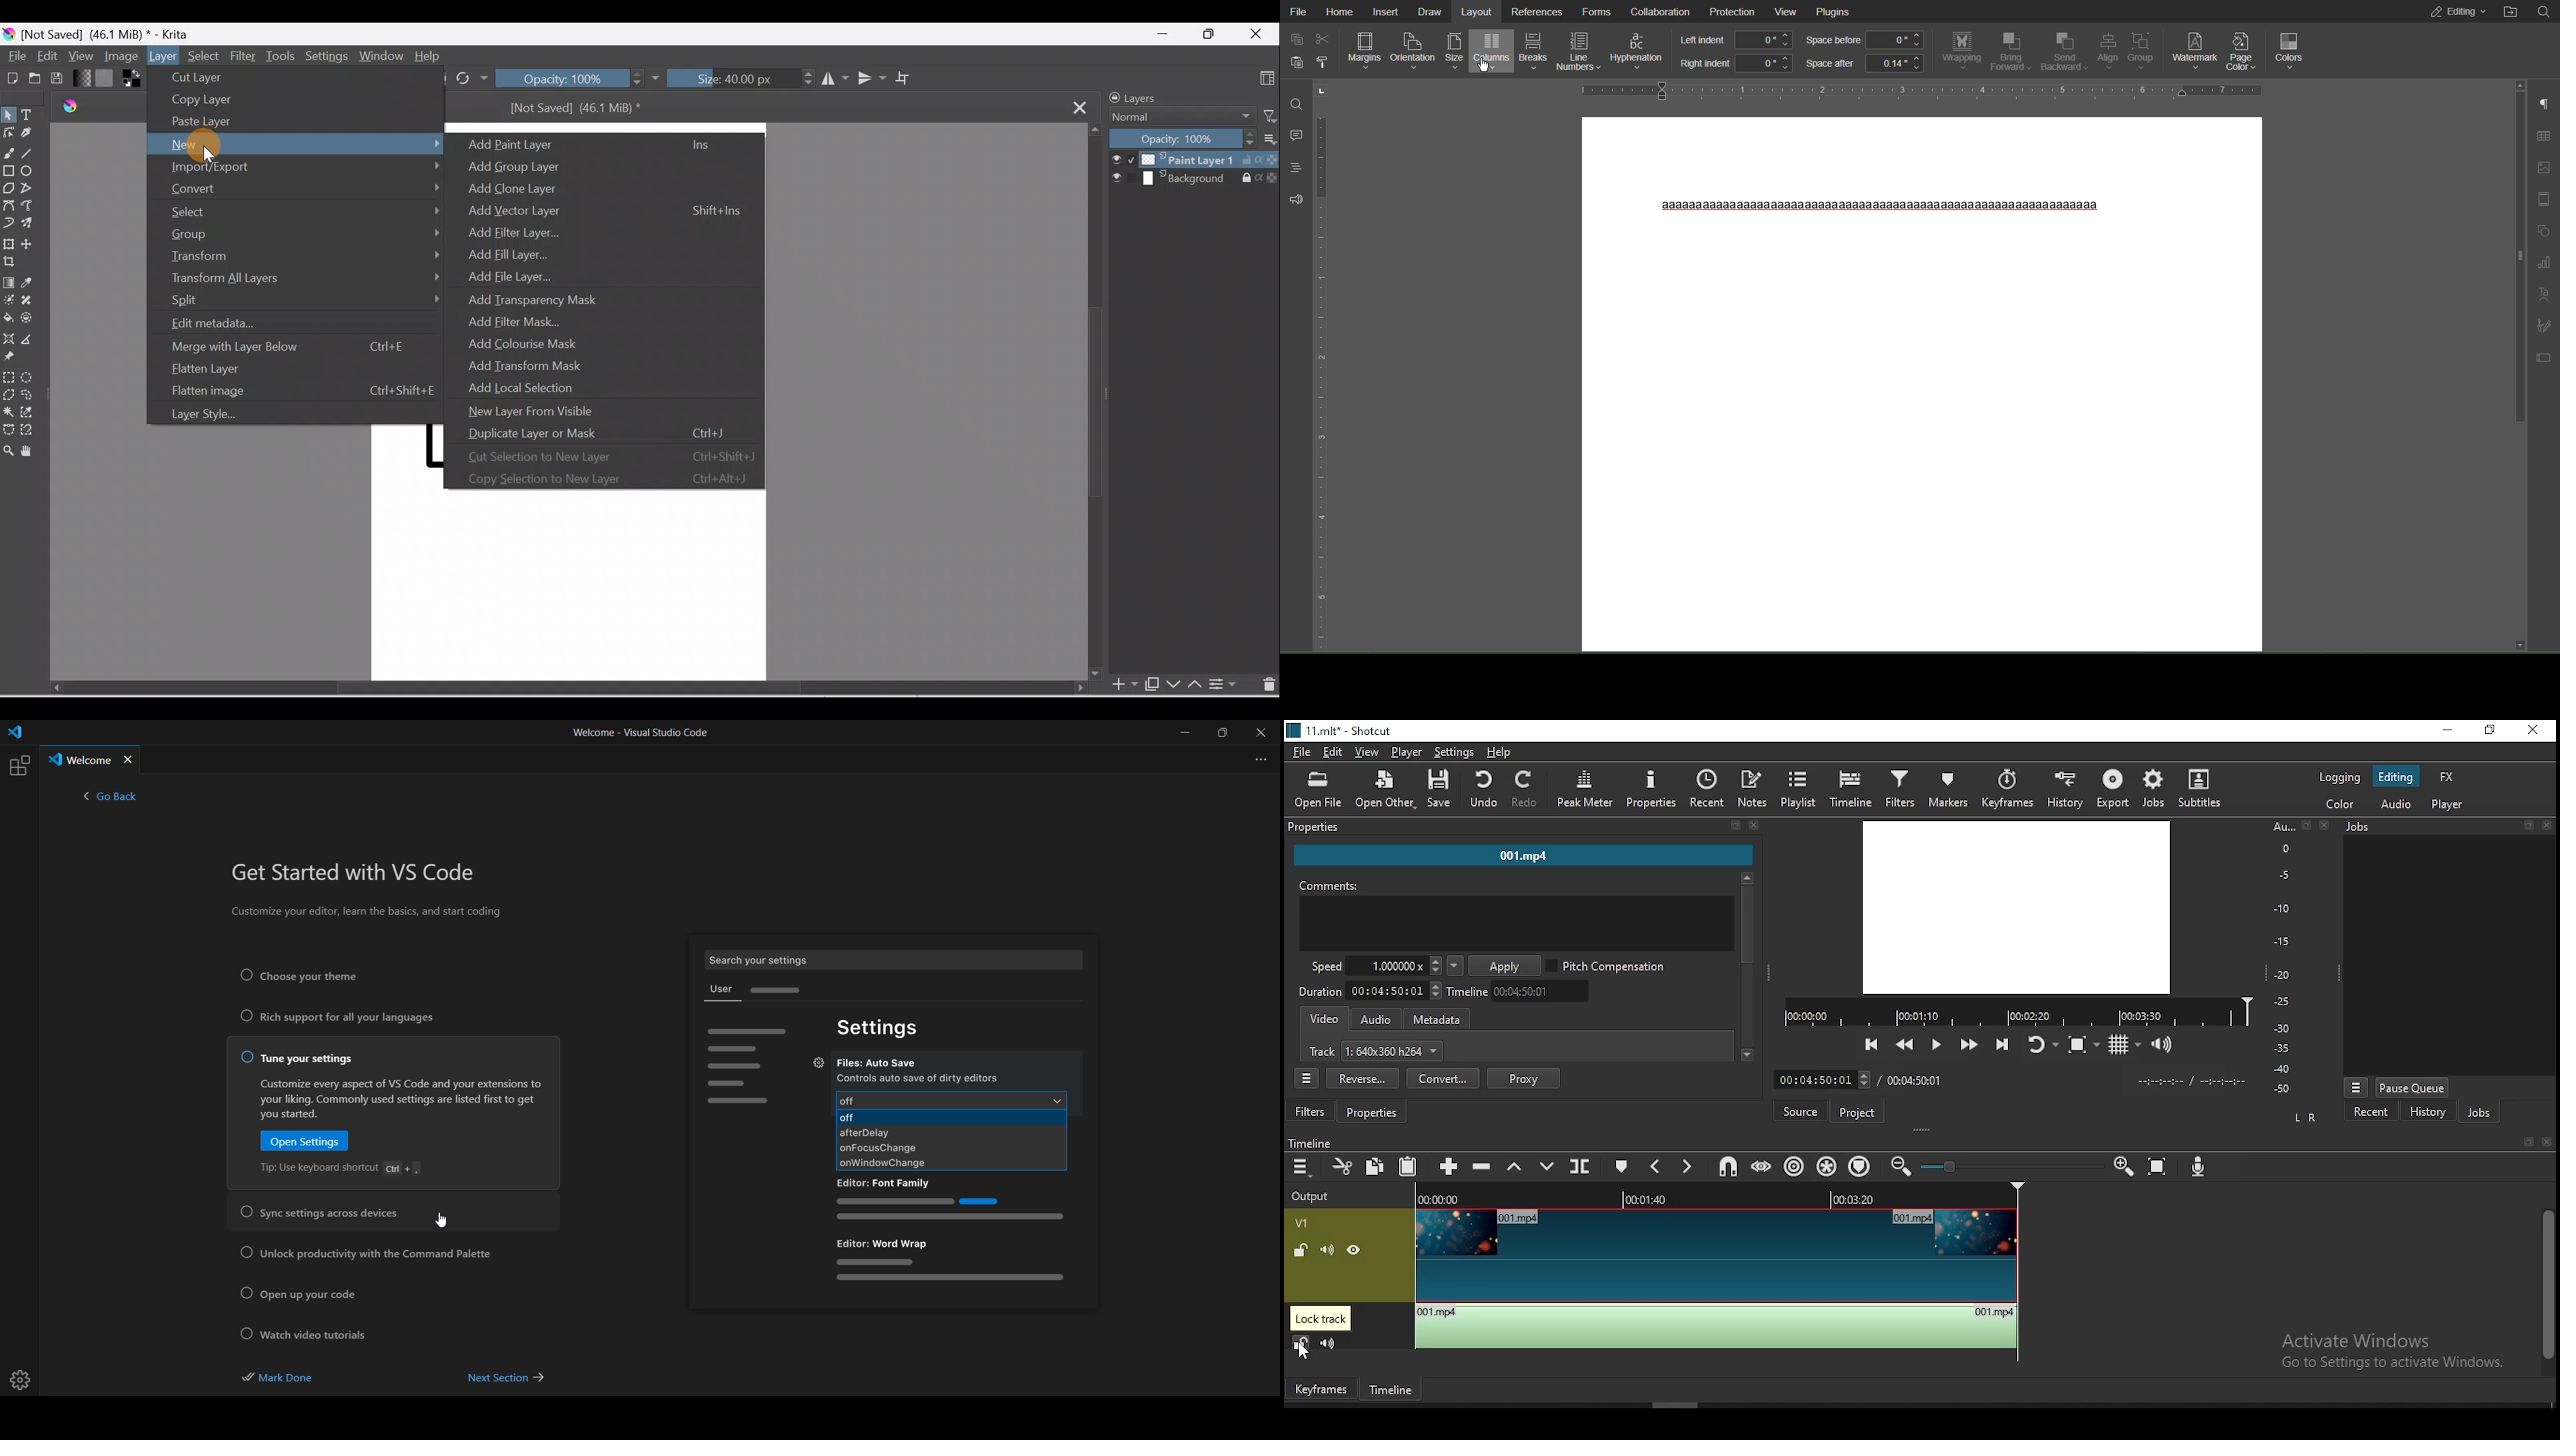 The image size is (2576, 1456). I want to click on Opacity: 100%, so click(577, 79).